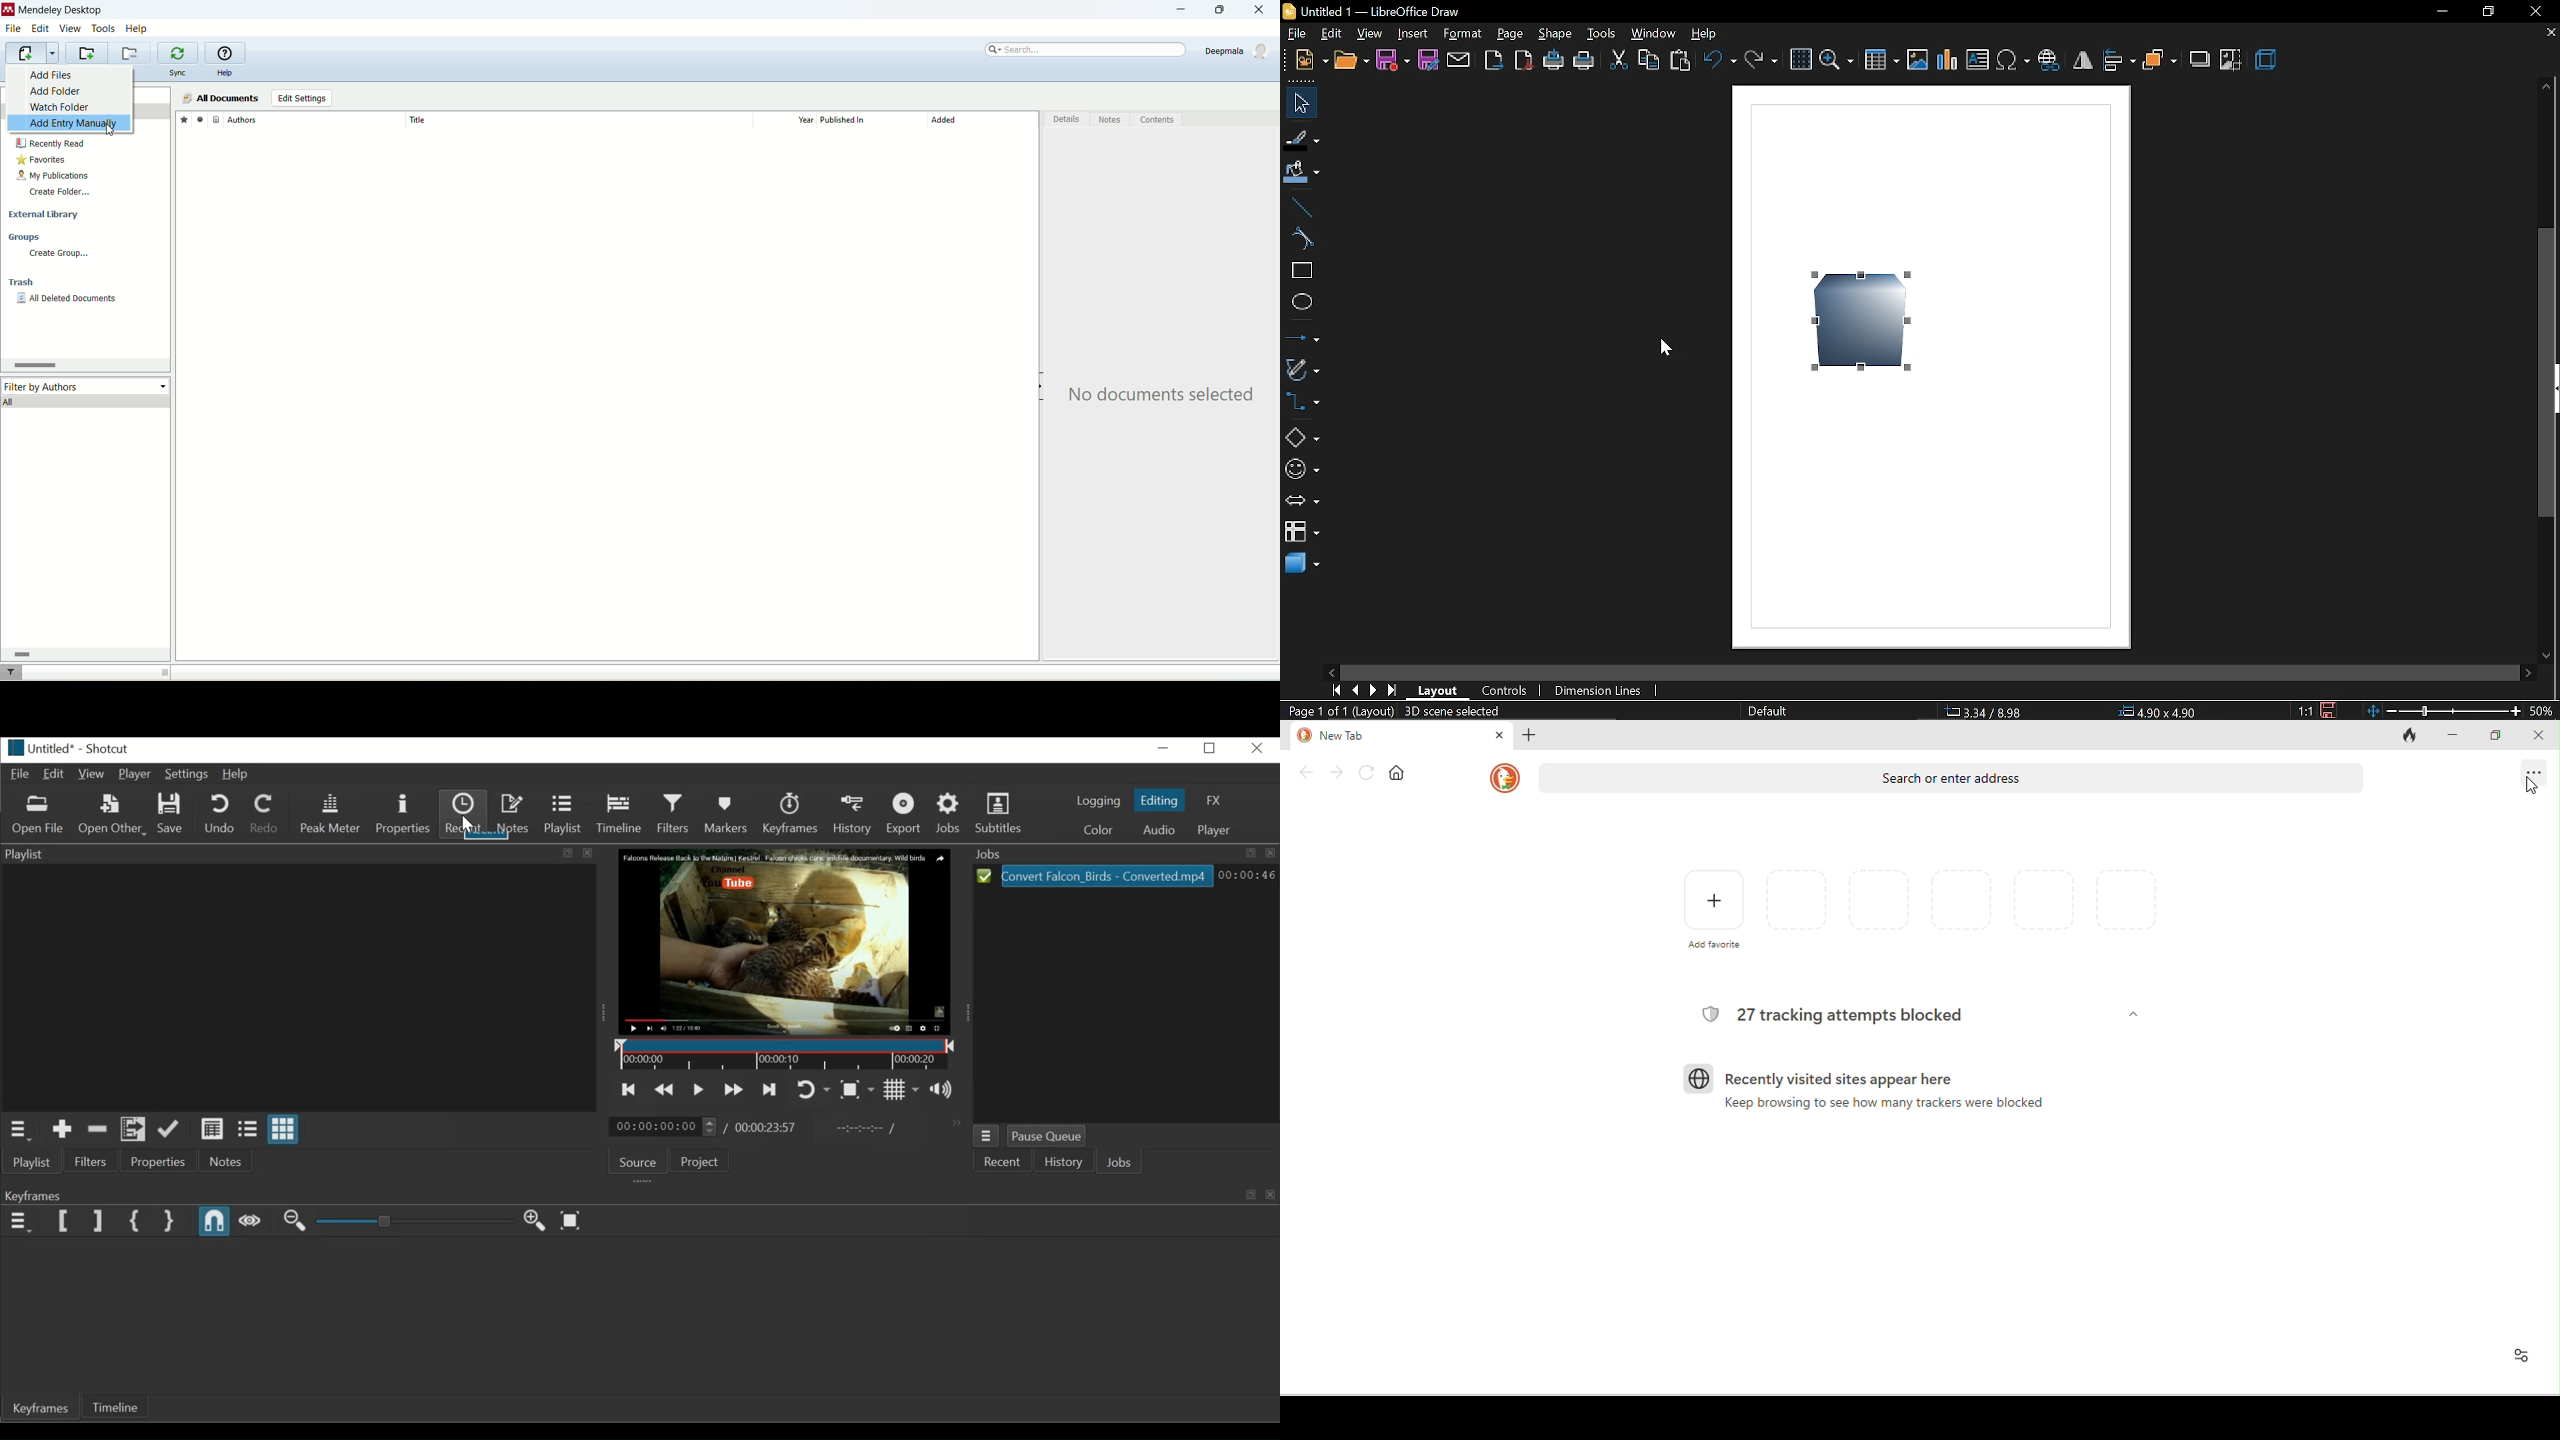 The image size is (2576, 1456). What do you see at coordinates (1801, 60) in the screenshot?
I see `grid` at bounding box center [1801, 60].